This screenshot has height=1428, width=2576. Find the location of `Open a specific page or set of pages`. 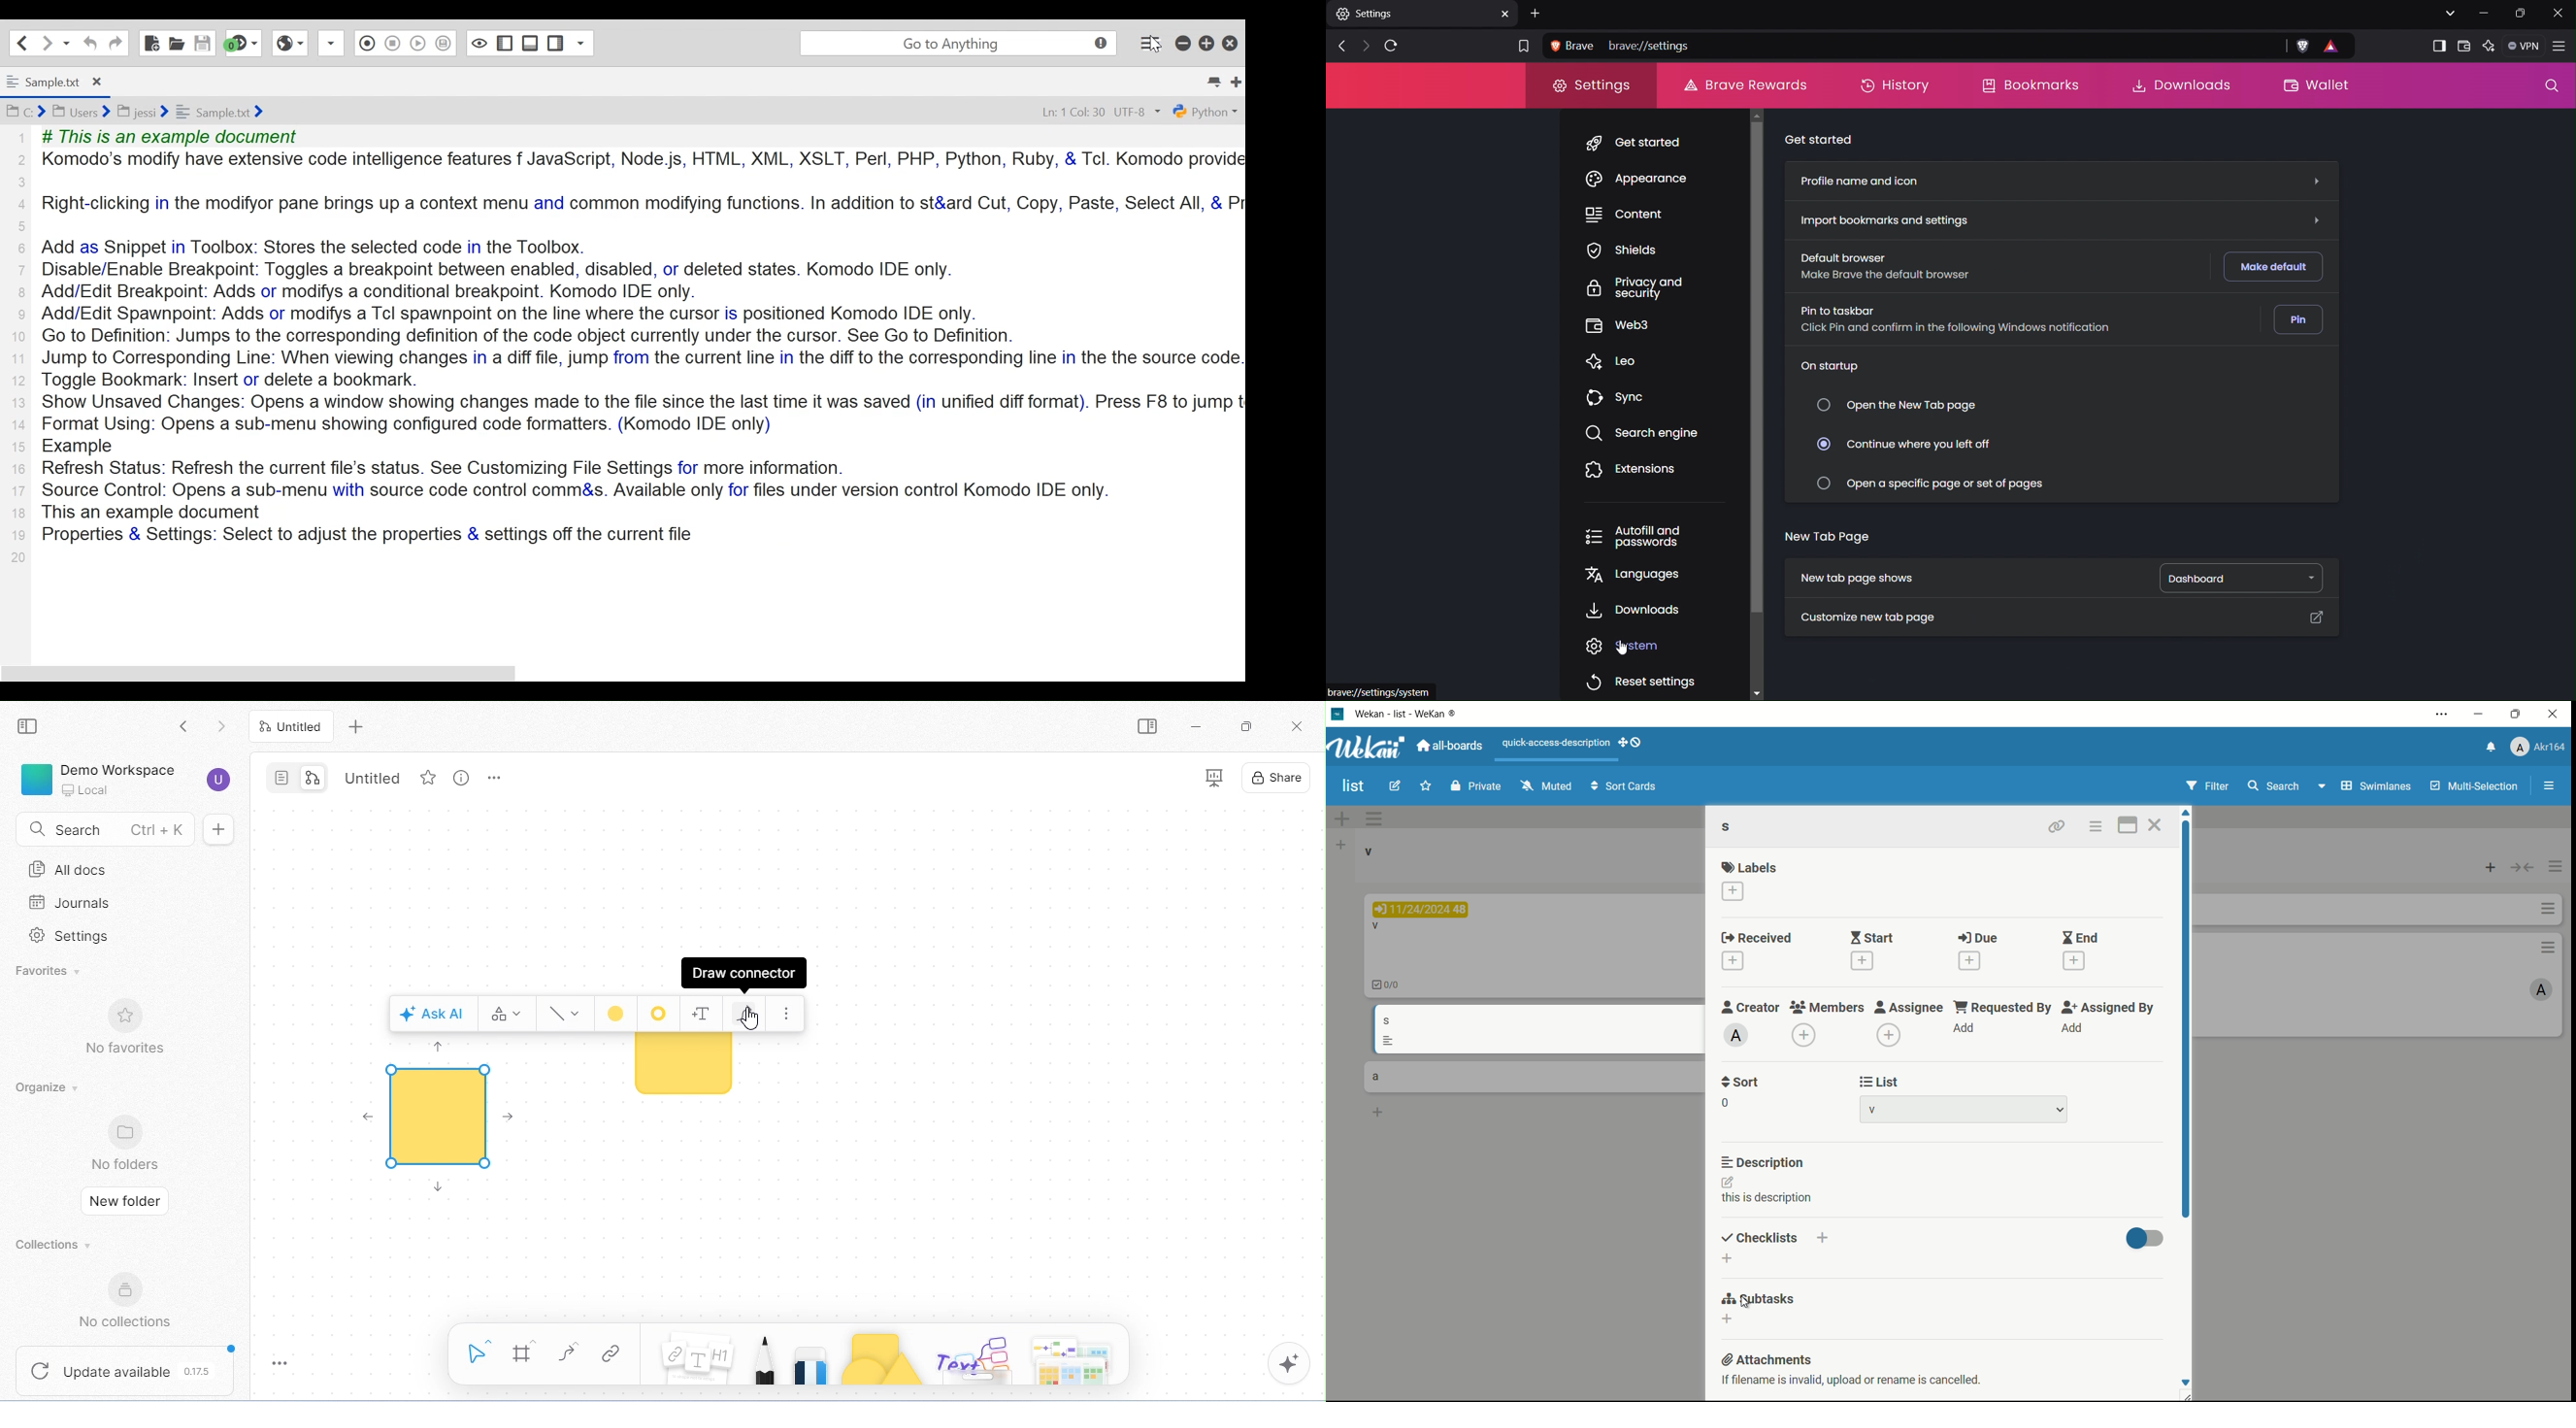

Open a specific page or set of pages is located at coordinates (1933, 481).